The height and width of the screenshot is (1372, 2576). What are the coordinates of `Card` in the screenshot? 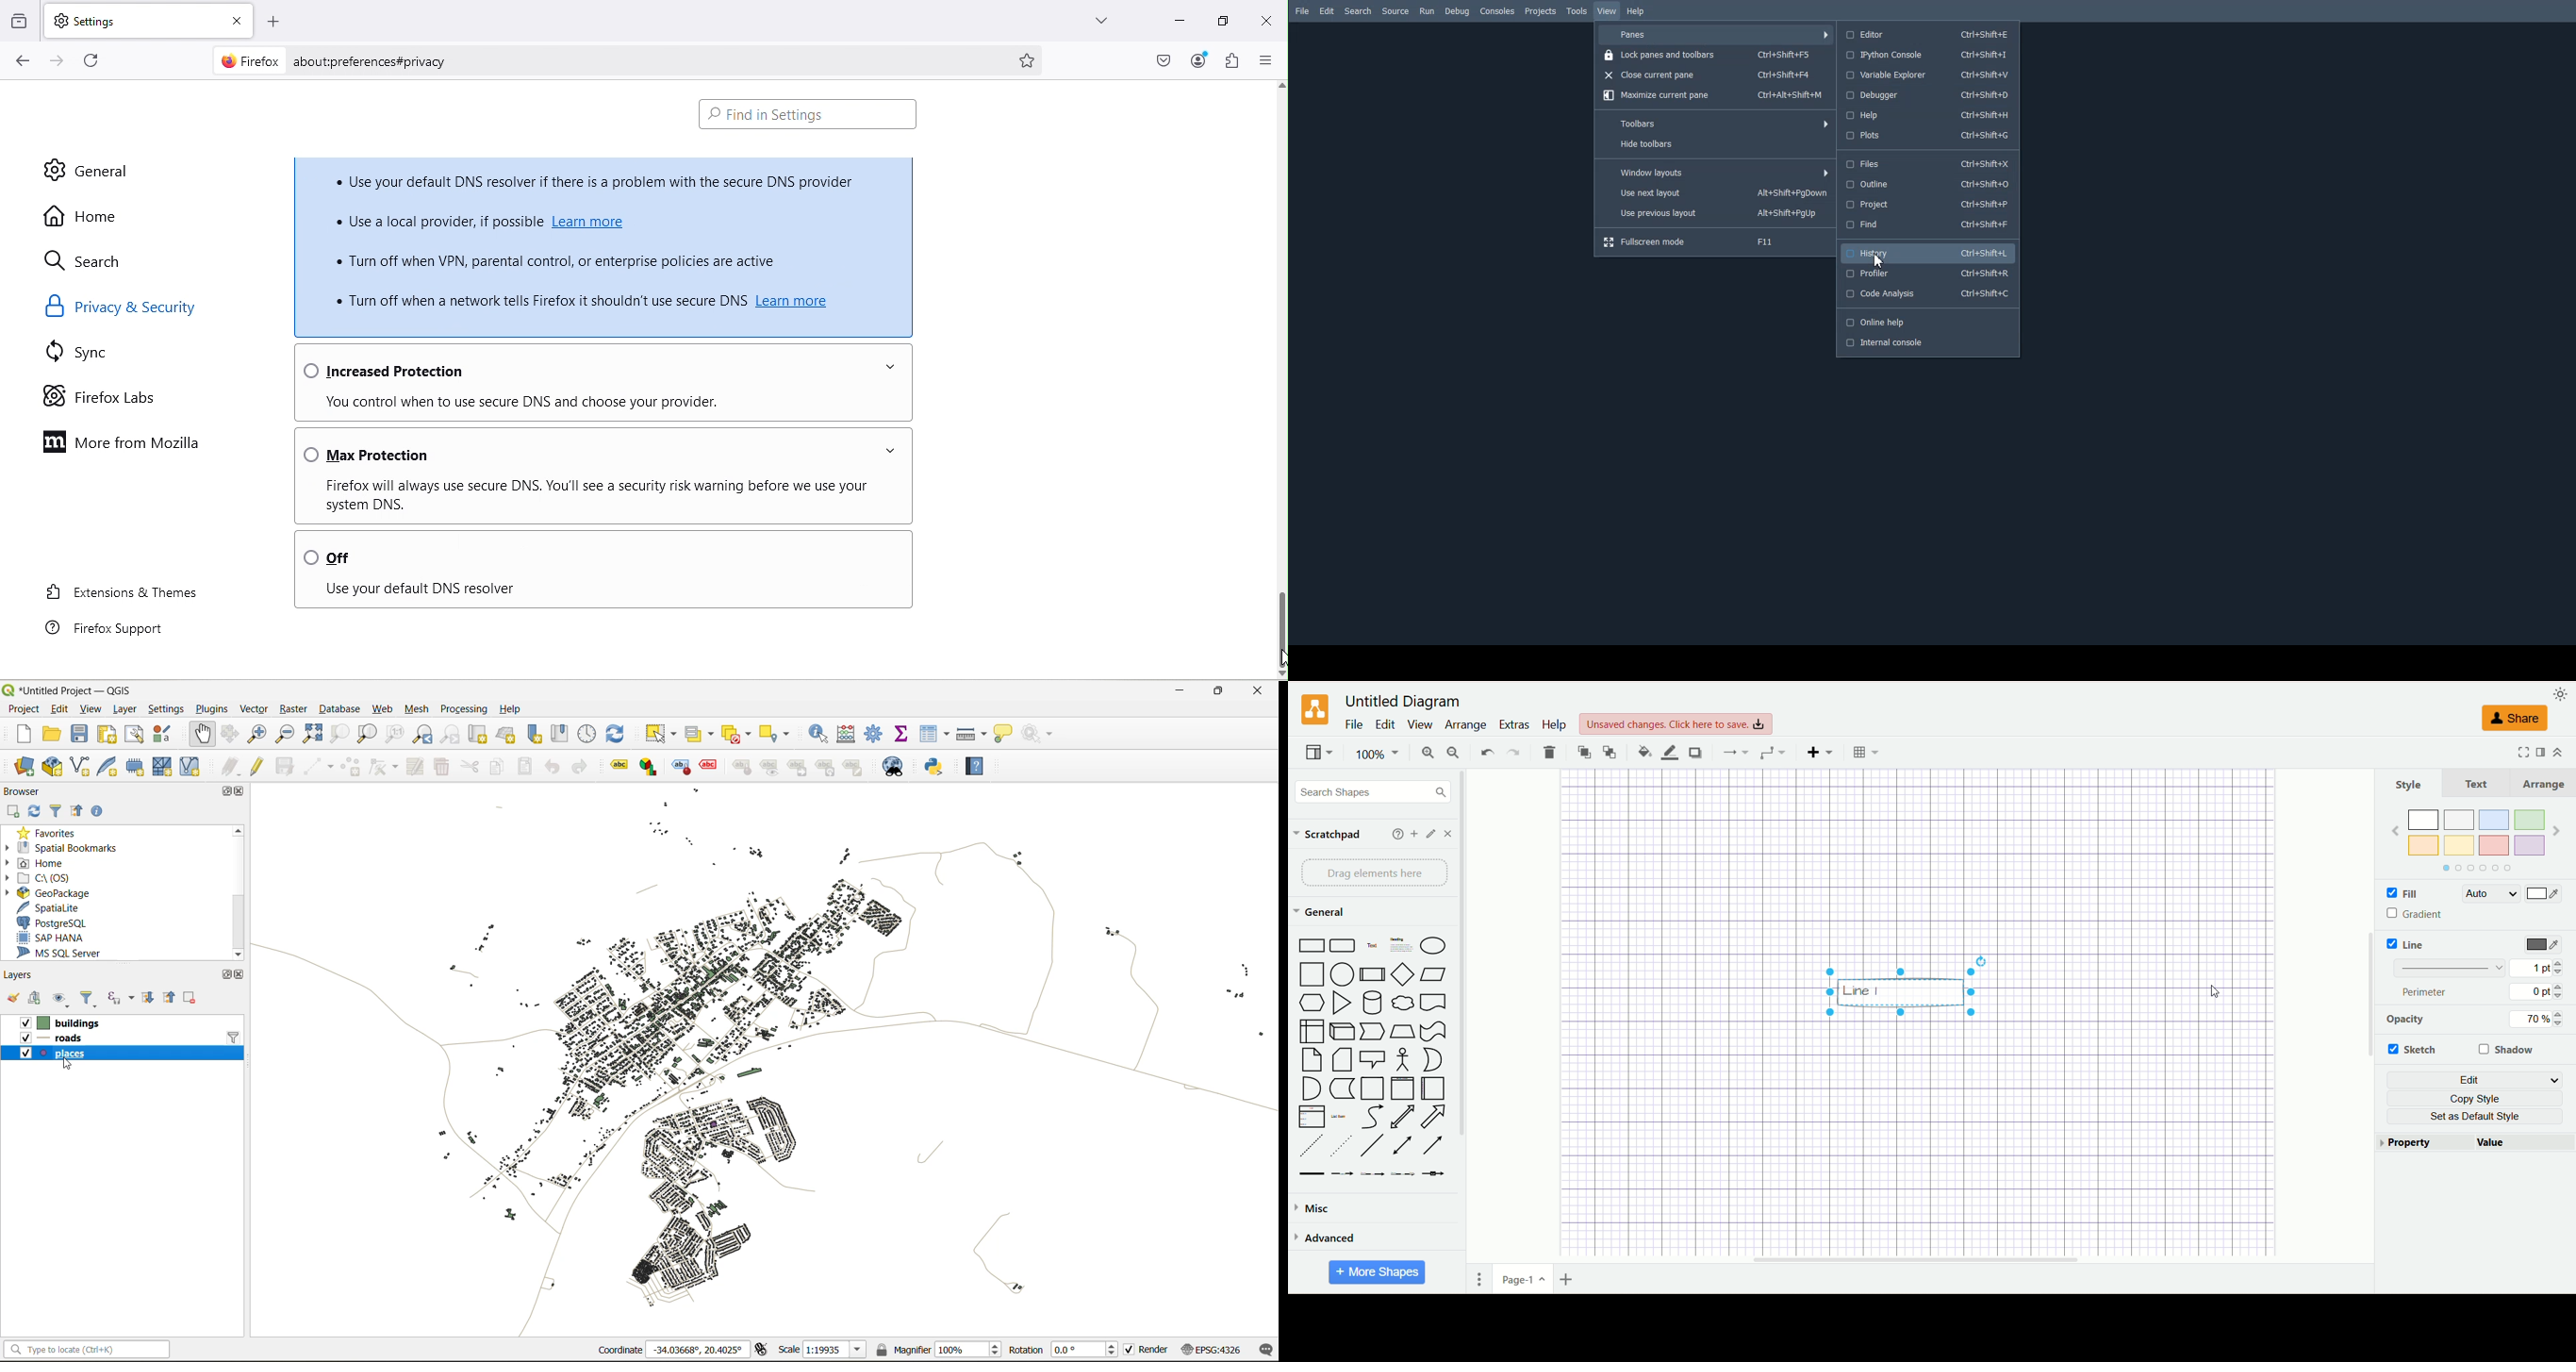 It's located at (1342, 1060).